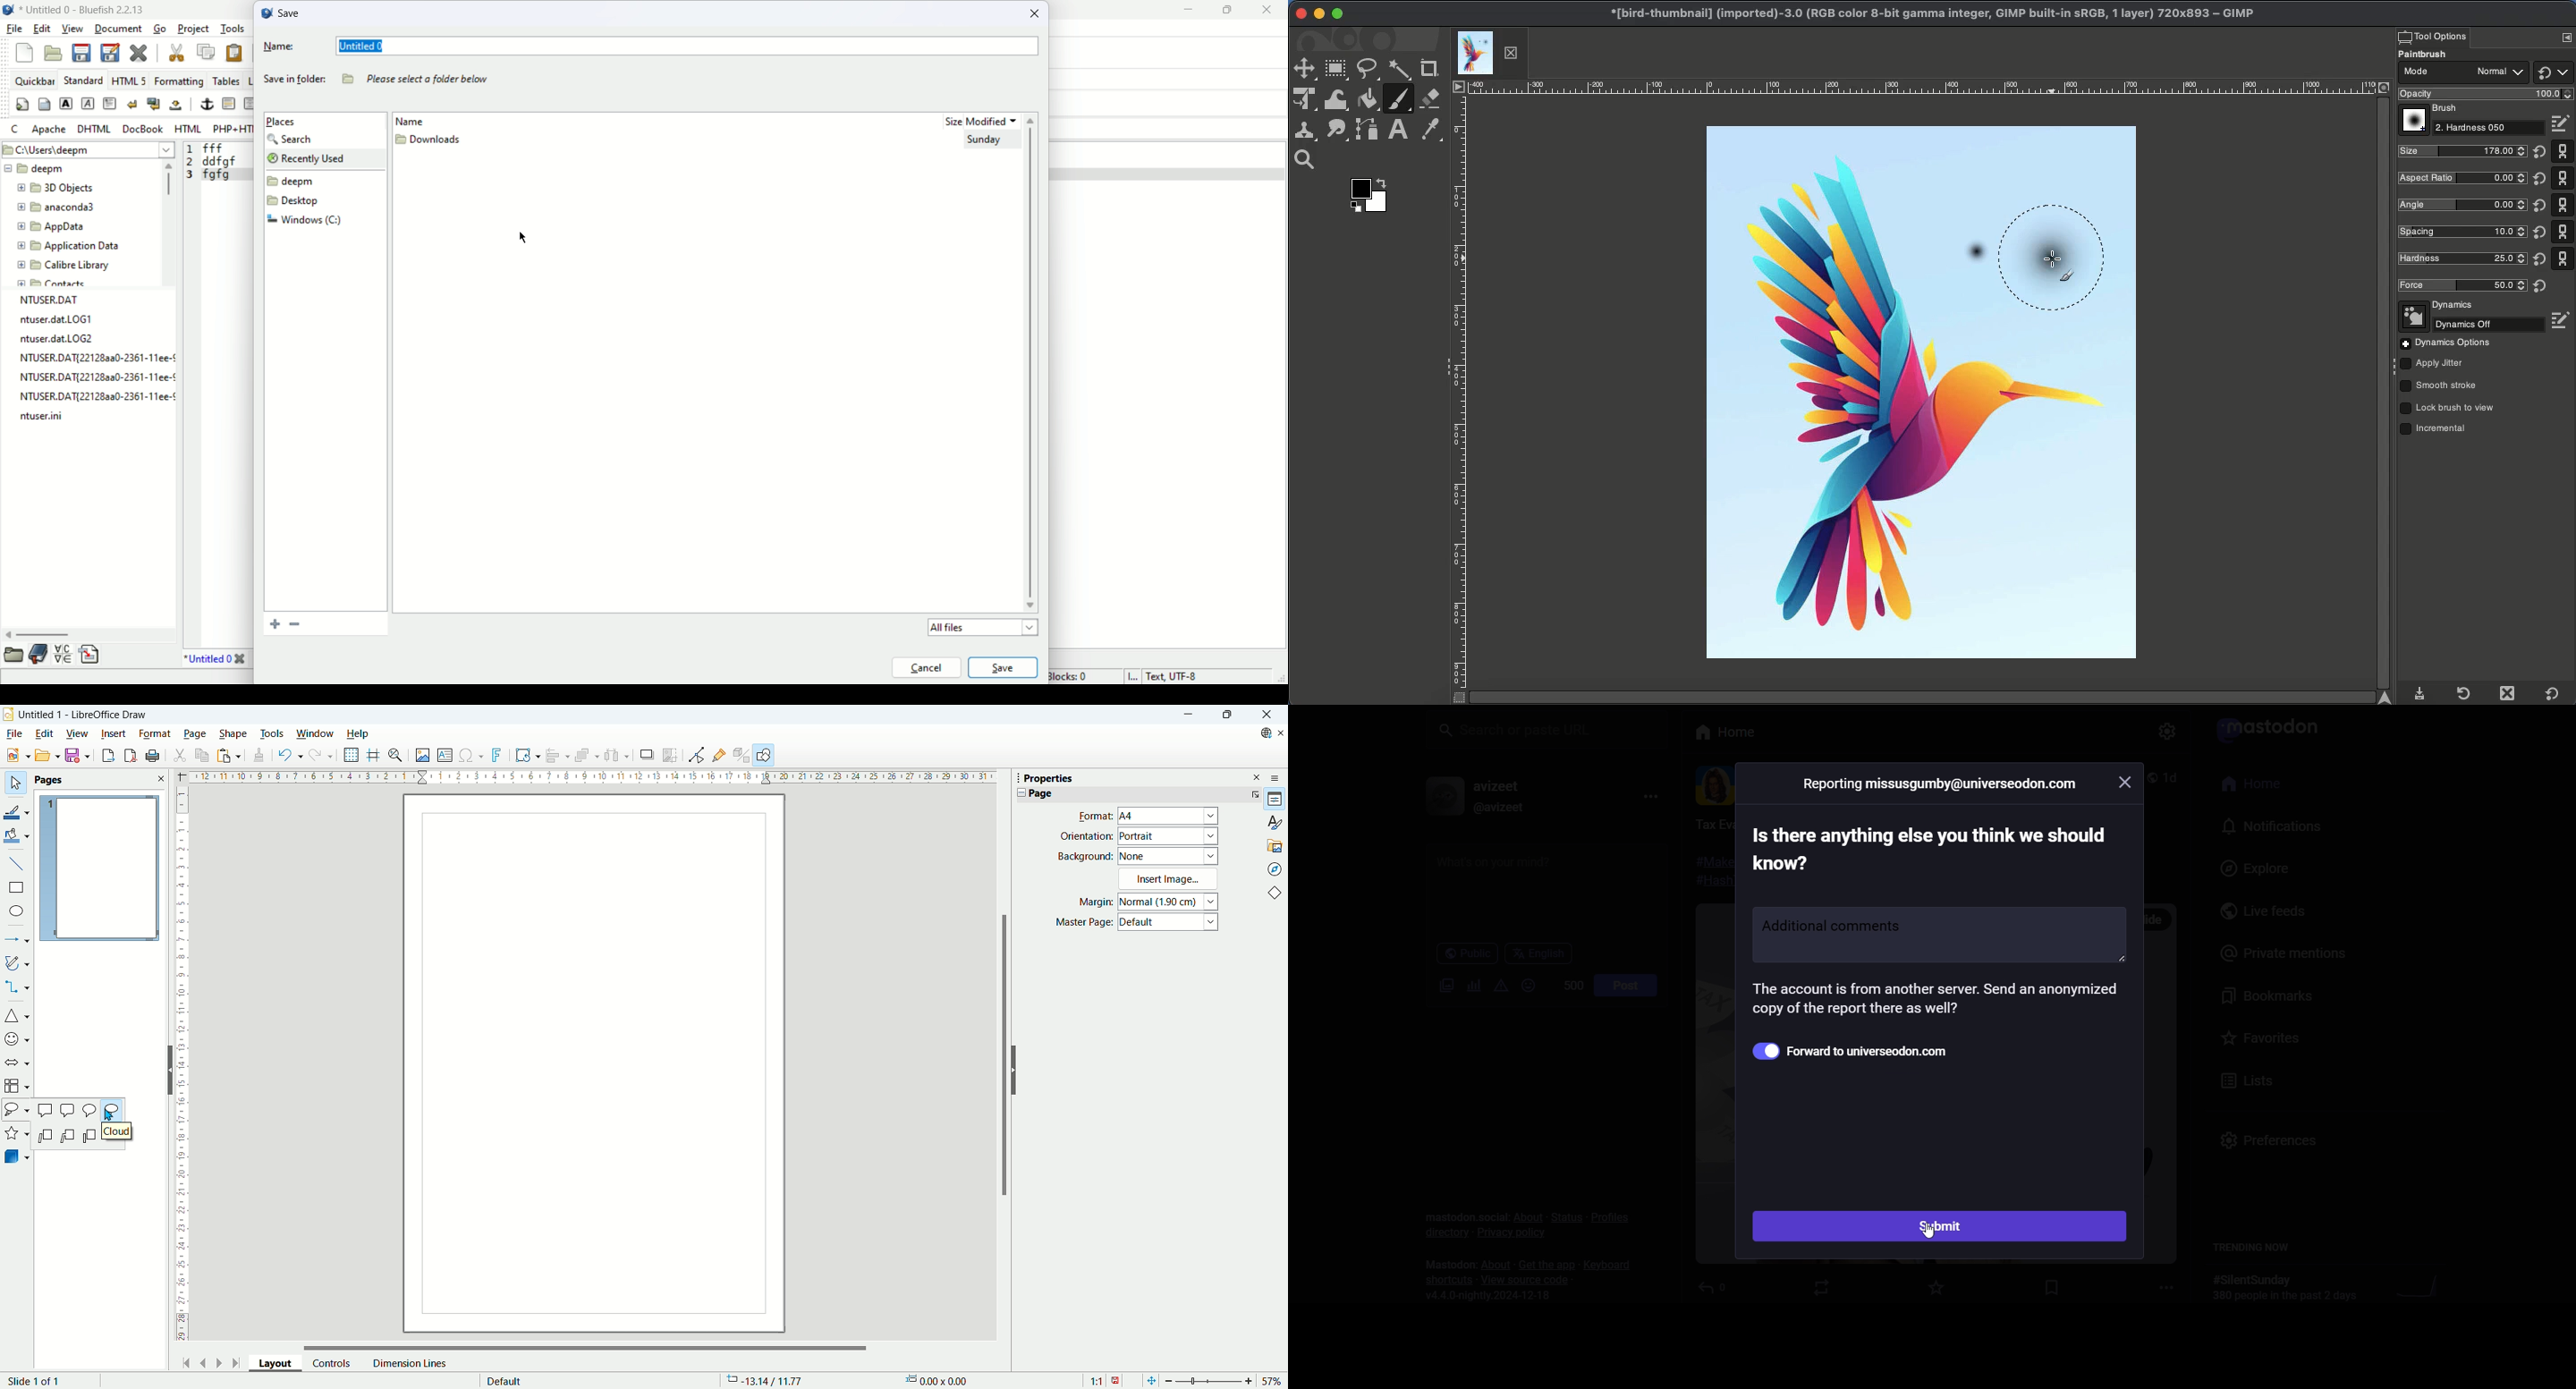 The width and height of the screenshot is (2576, 1400). Describe the element at coordinates (1018, 793) in the screenshot. I see `Collapse` at that location.